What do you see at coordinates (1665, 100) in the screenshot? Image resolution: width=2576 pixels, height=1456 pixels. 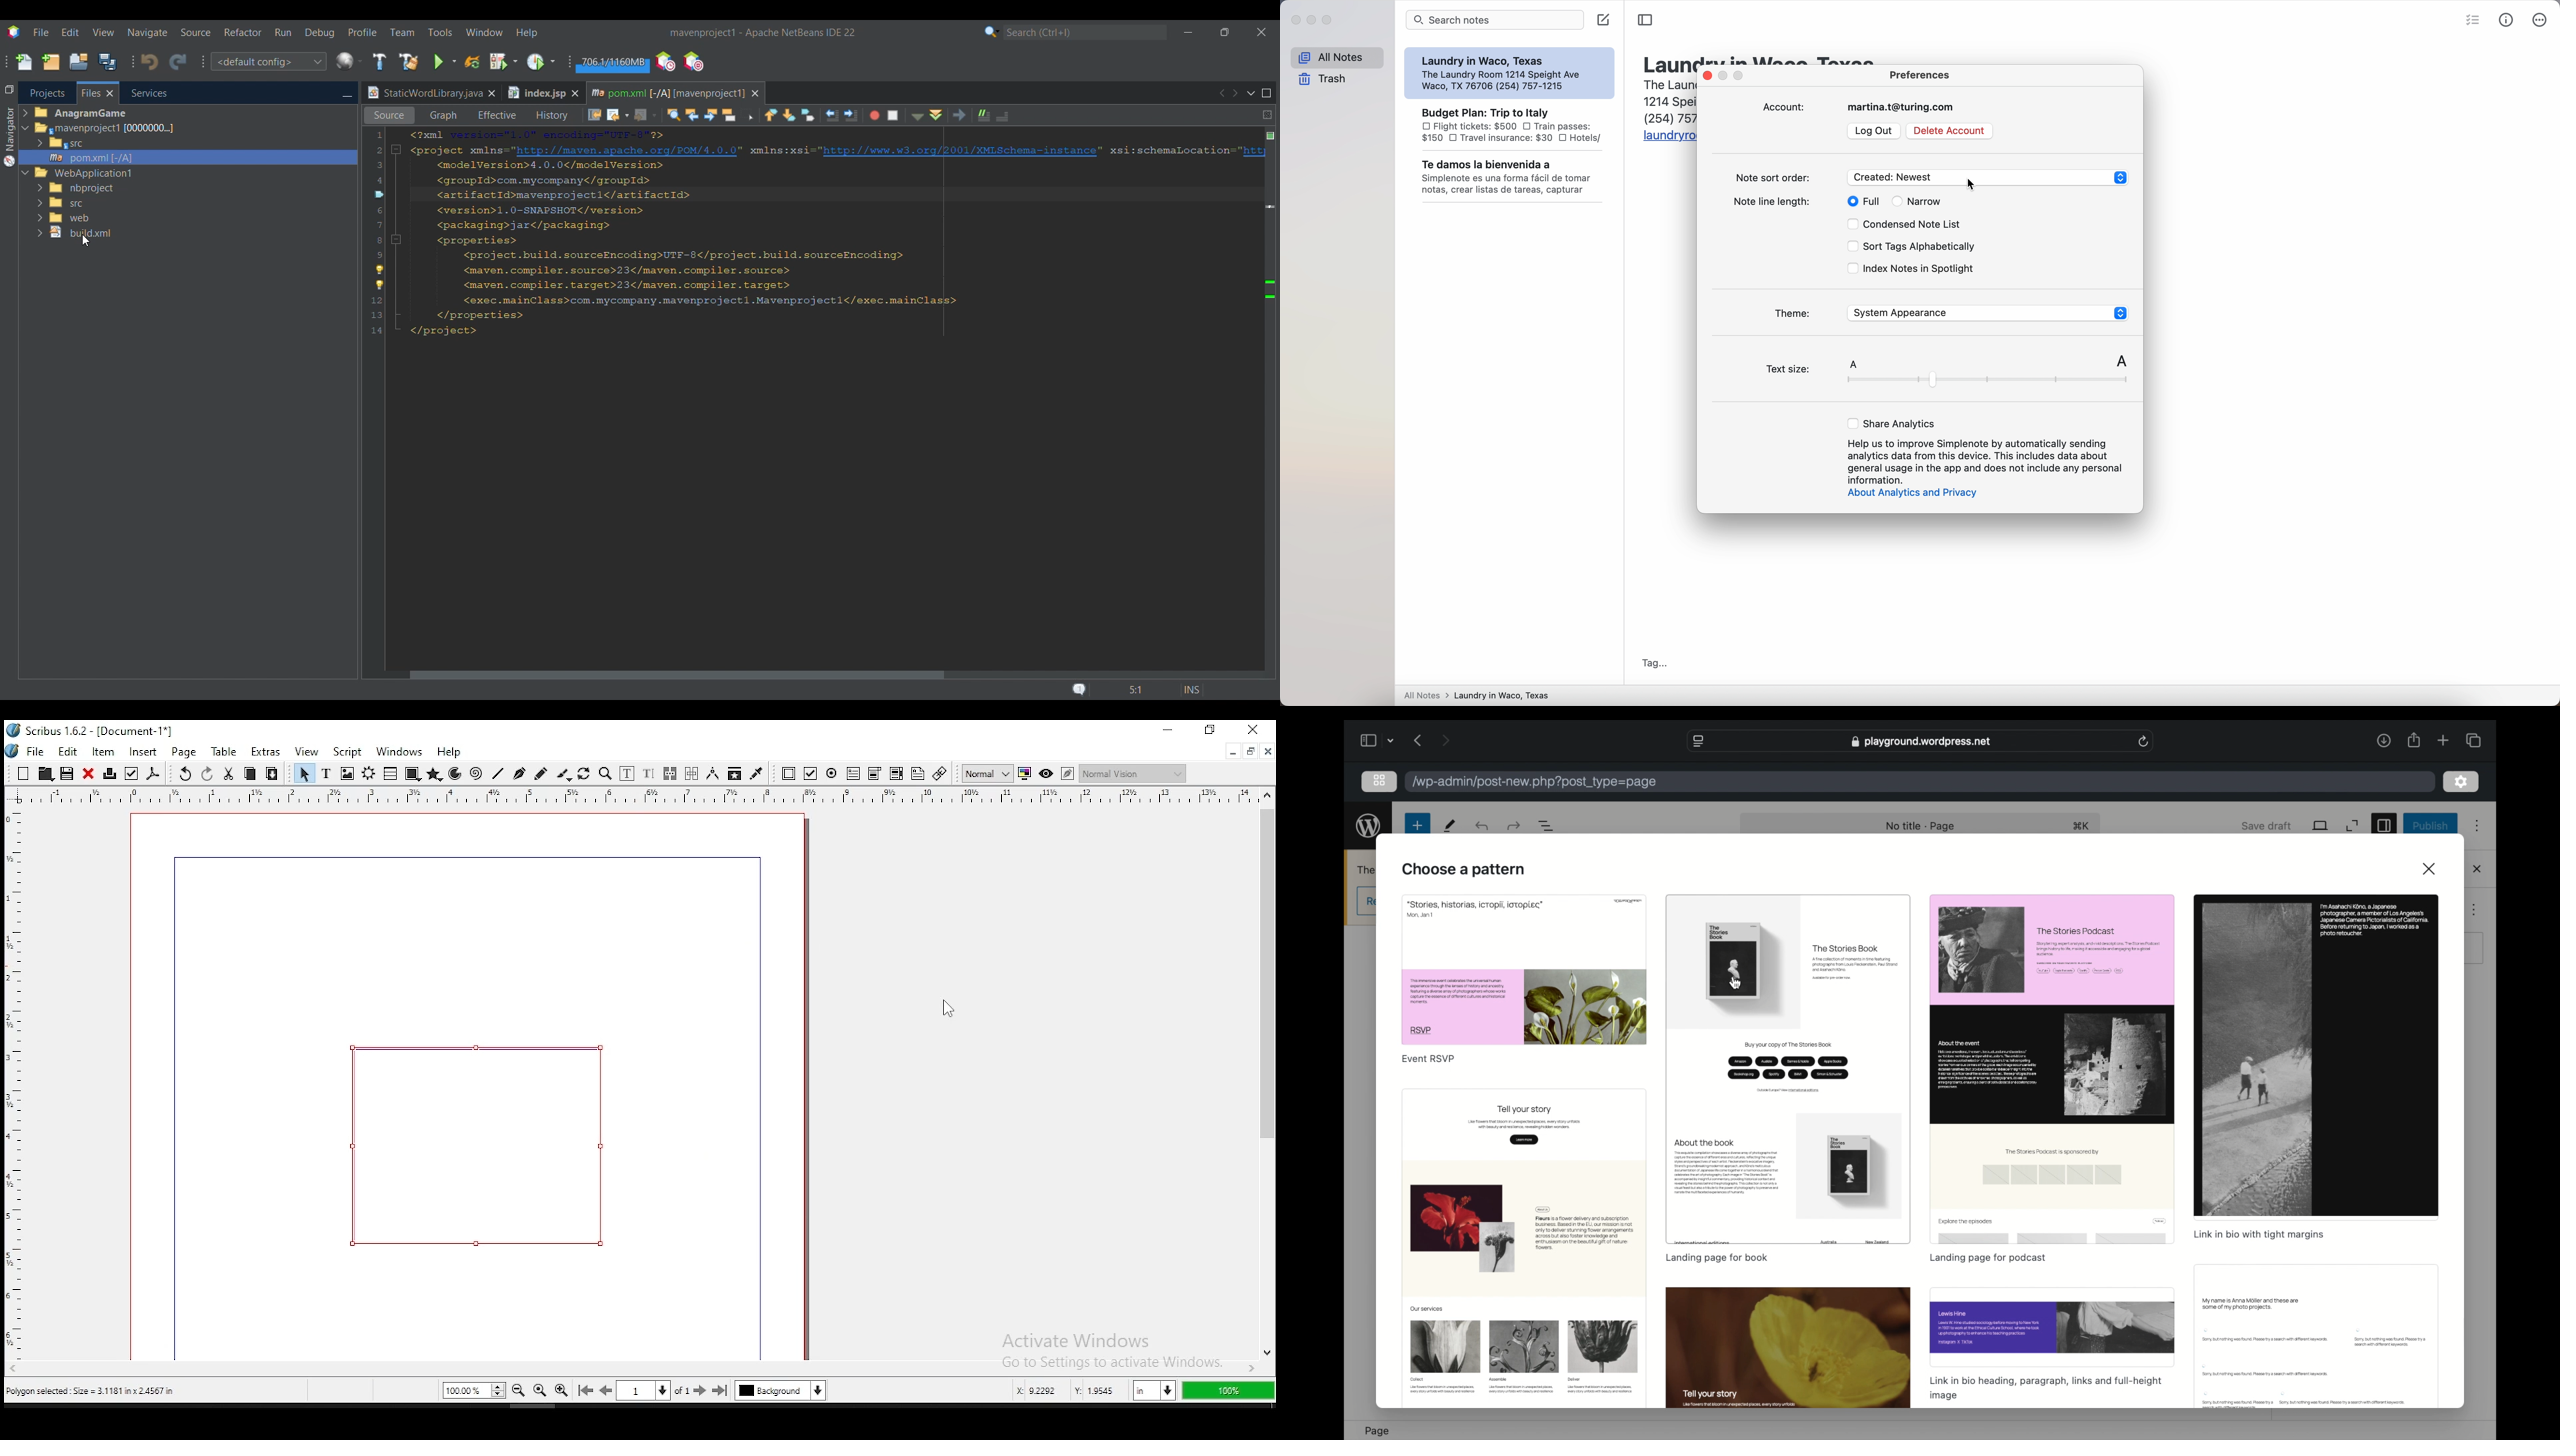 I see `body text: The Laundry Room 1214 Speight Ave Waco, TX 76706 (254) 757-1215` at bounding box center [1665, 100].